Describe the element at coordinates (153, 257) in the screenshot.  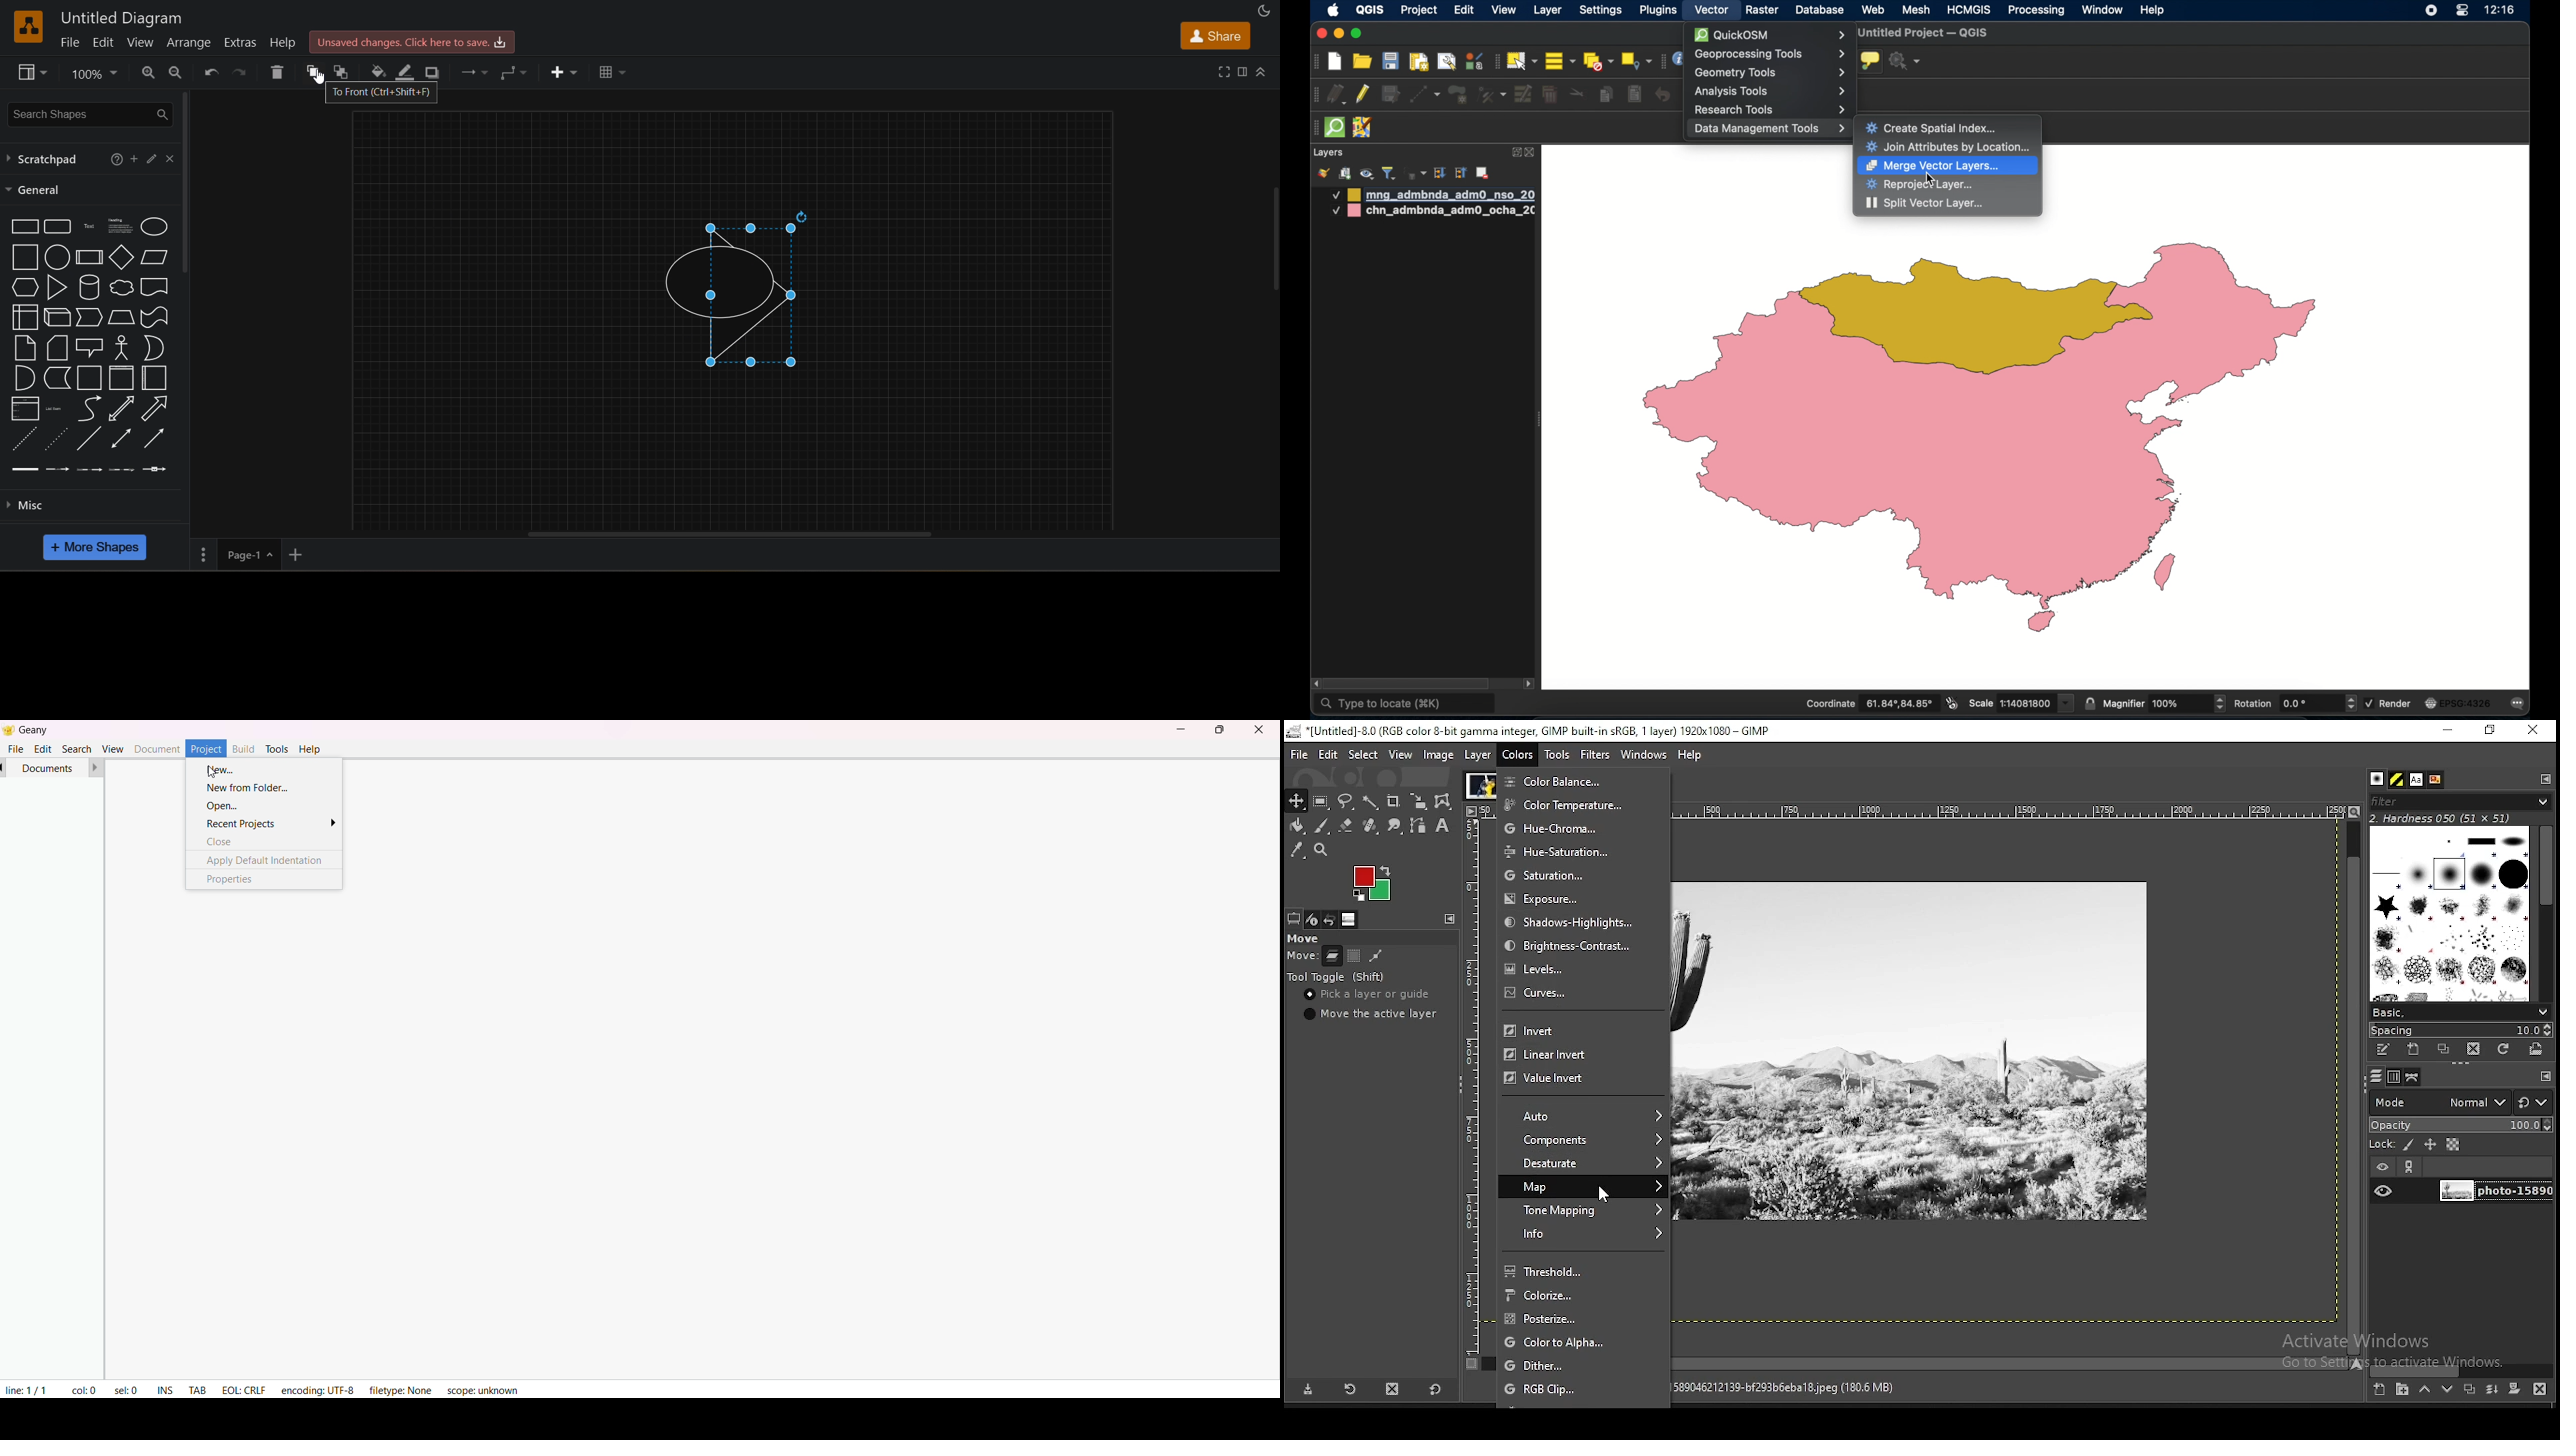
I see `parellogram` at that location.